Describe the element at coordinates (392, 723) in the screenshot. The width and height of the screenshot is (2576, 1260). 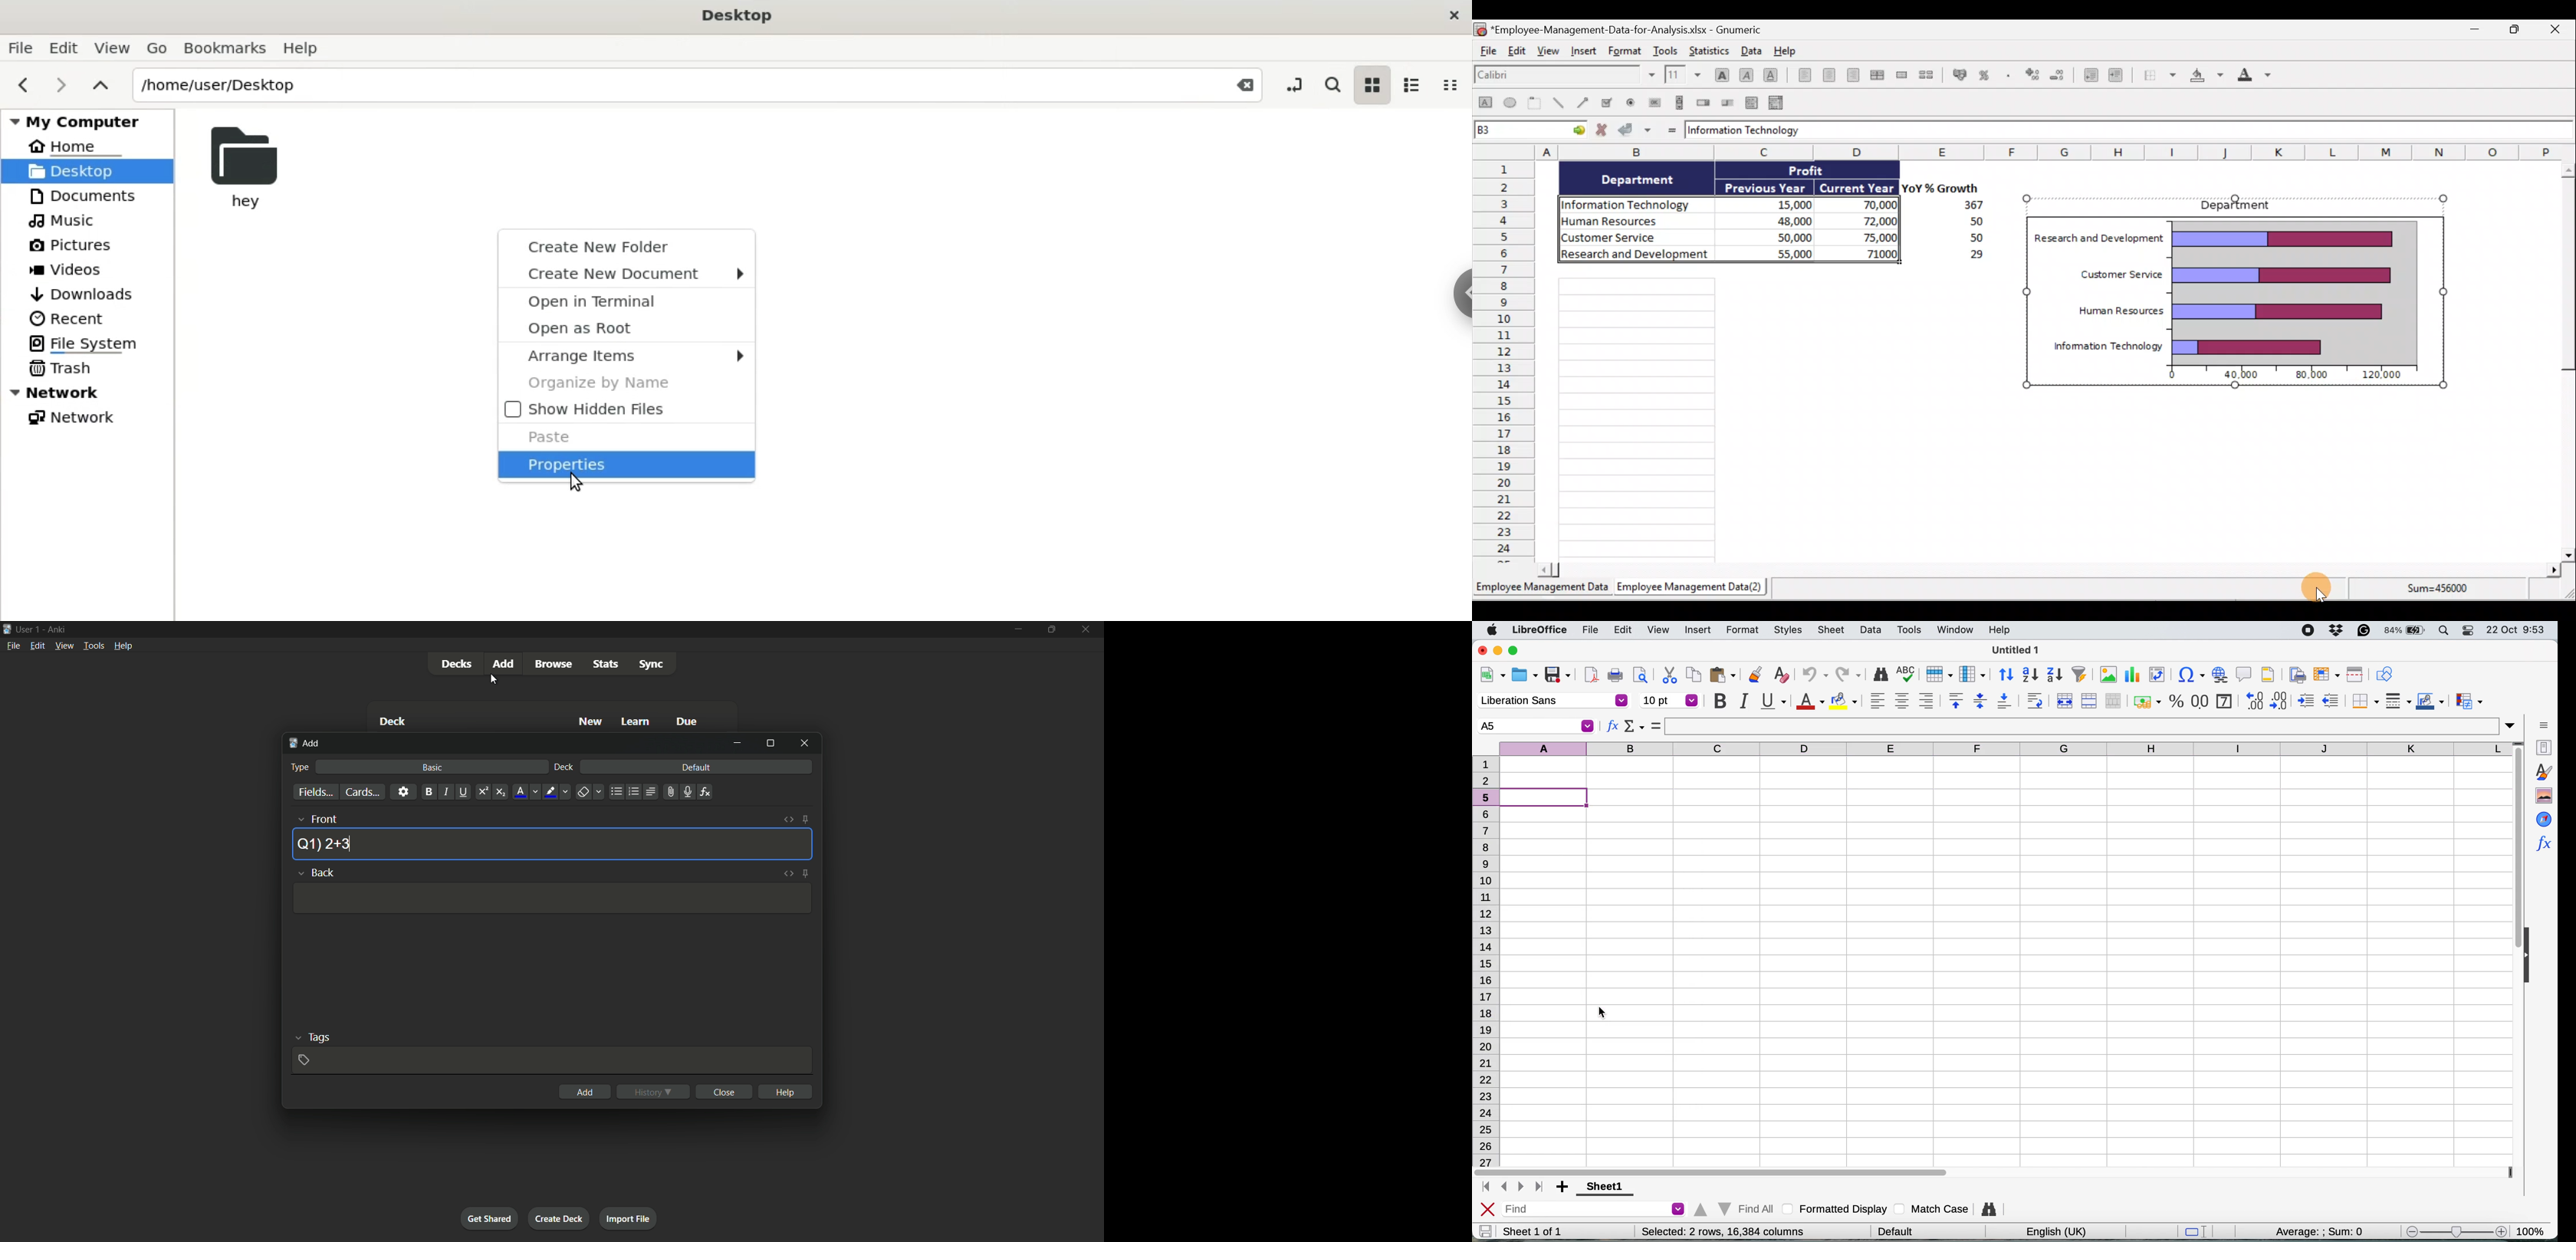
I see `deck` at that location.